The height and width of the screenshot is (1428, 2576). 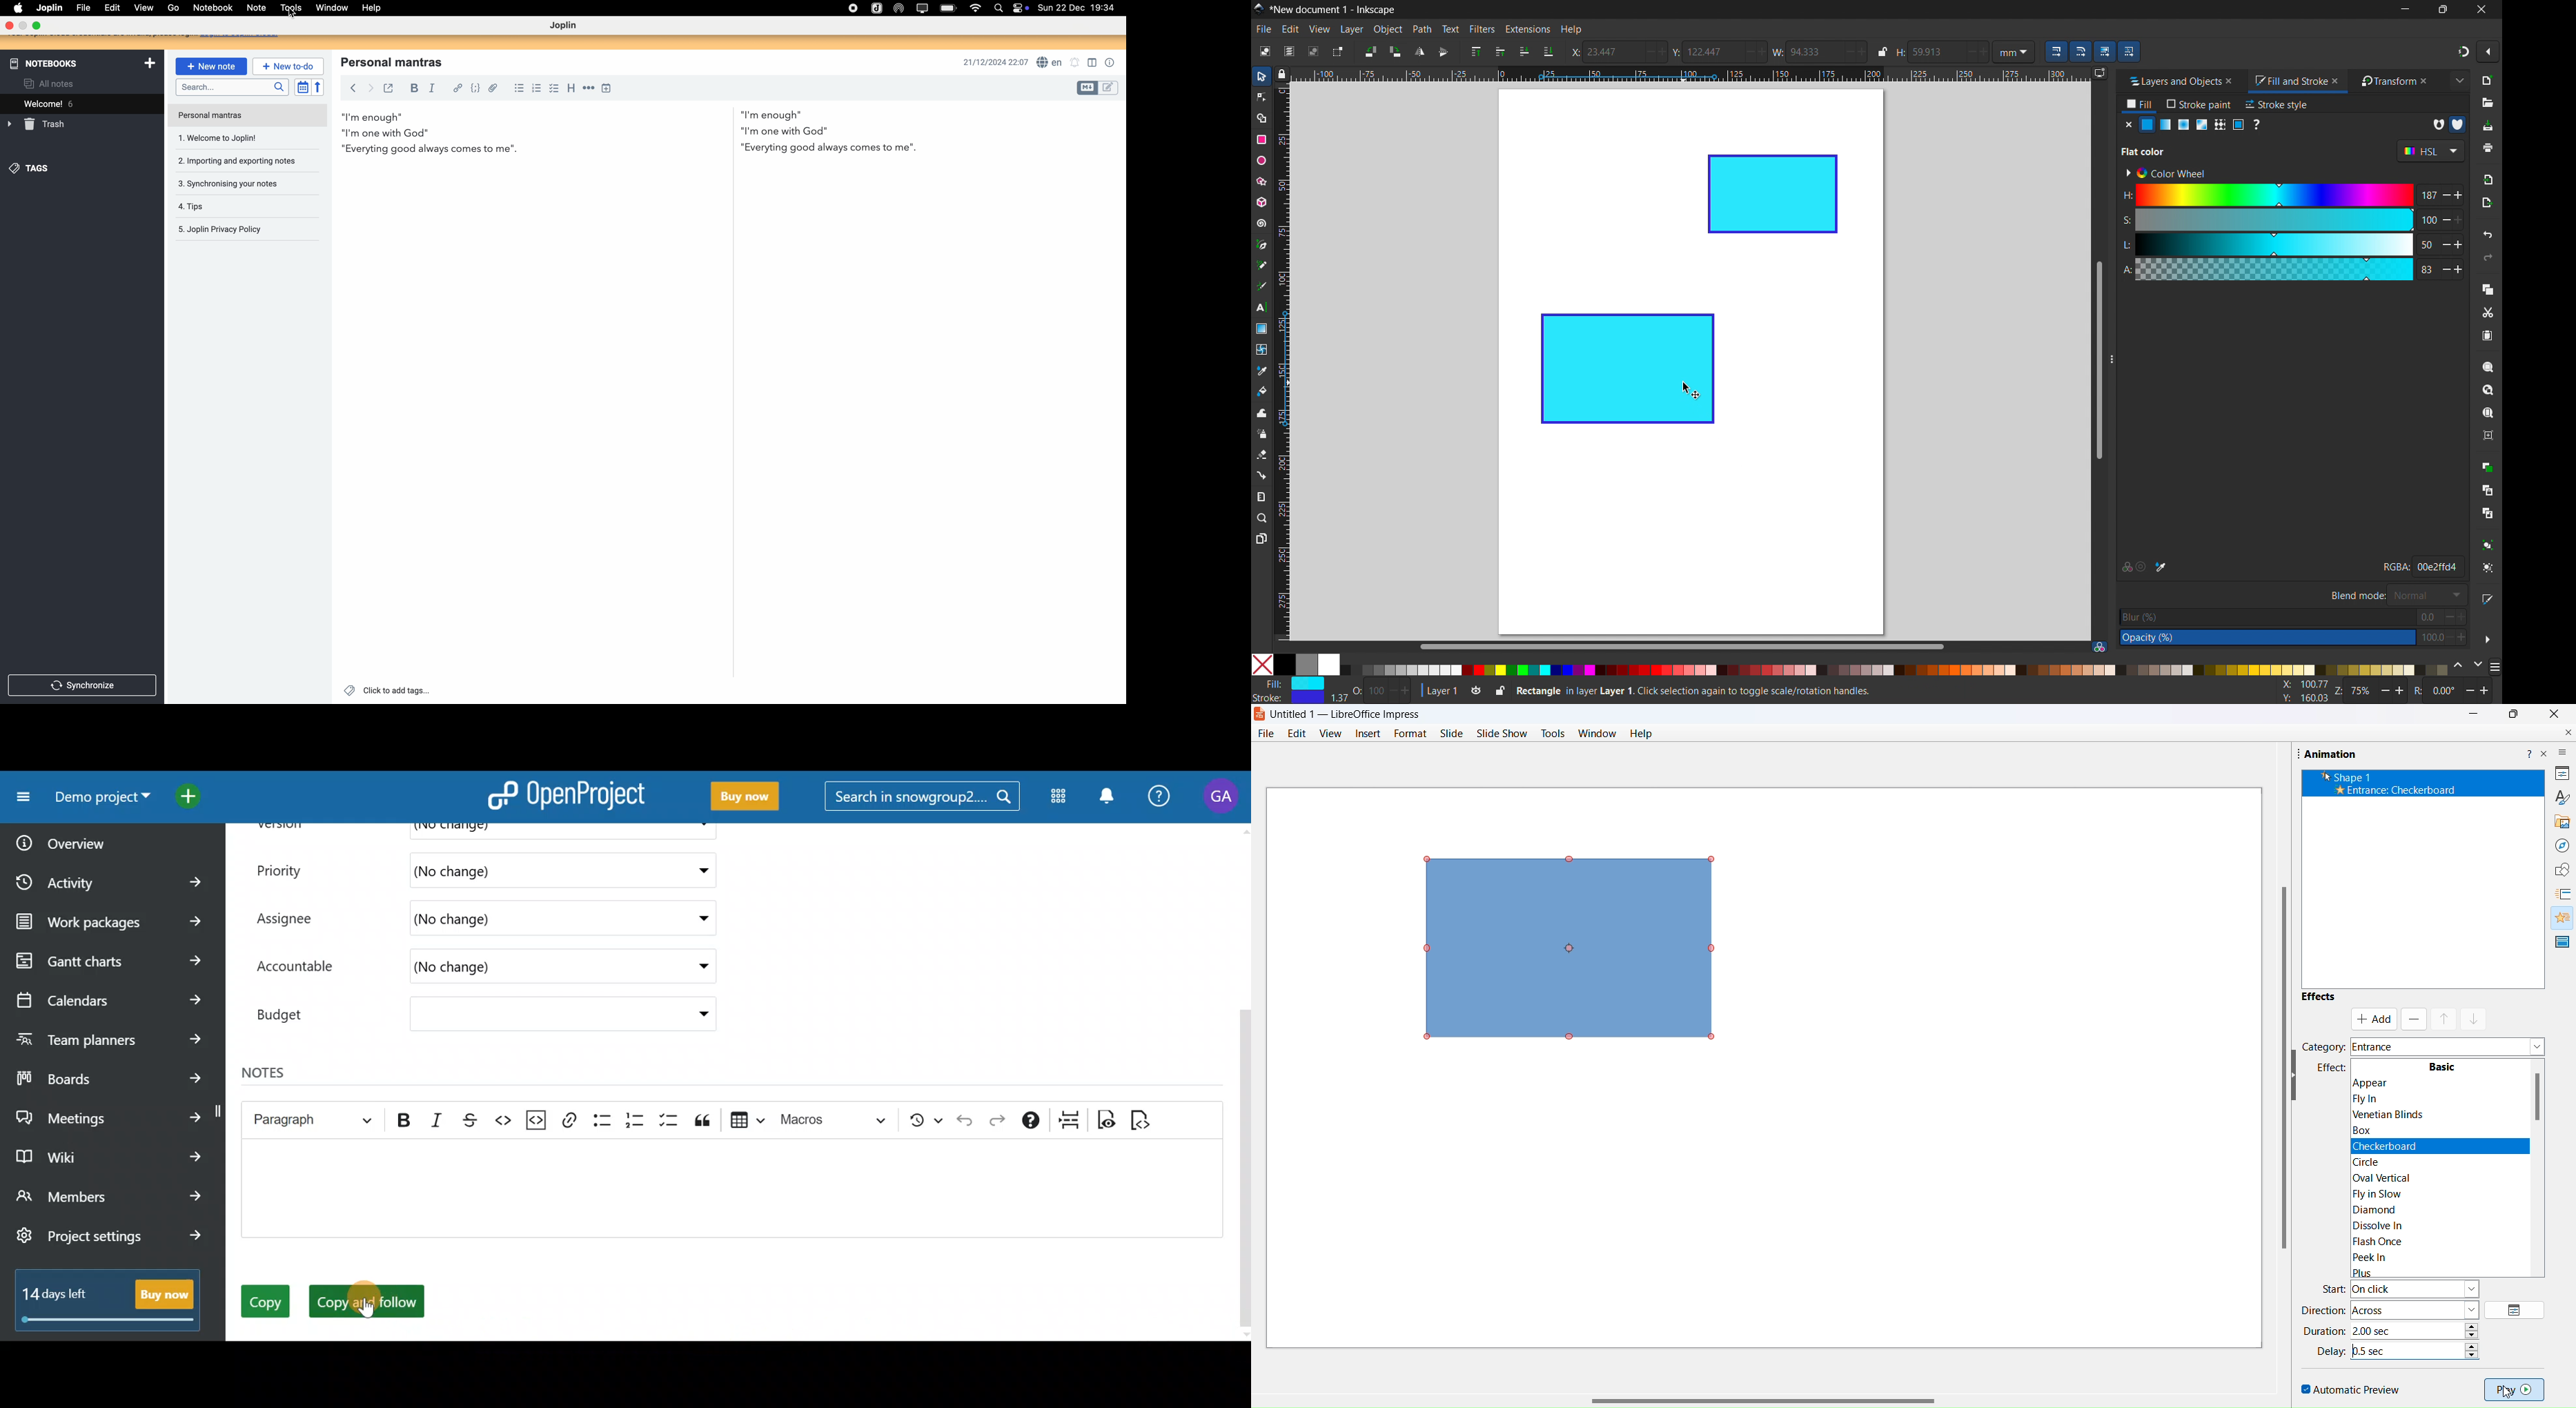 I want to click on click to add tags, so click(x=387, y=690).